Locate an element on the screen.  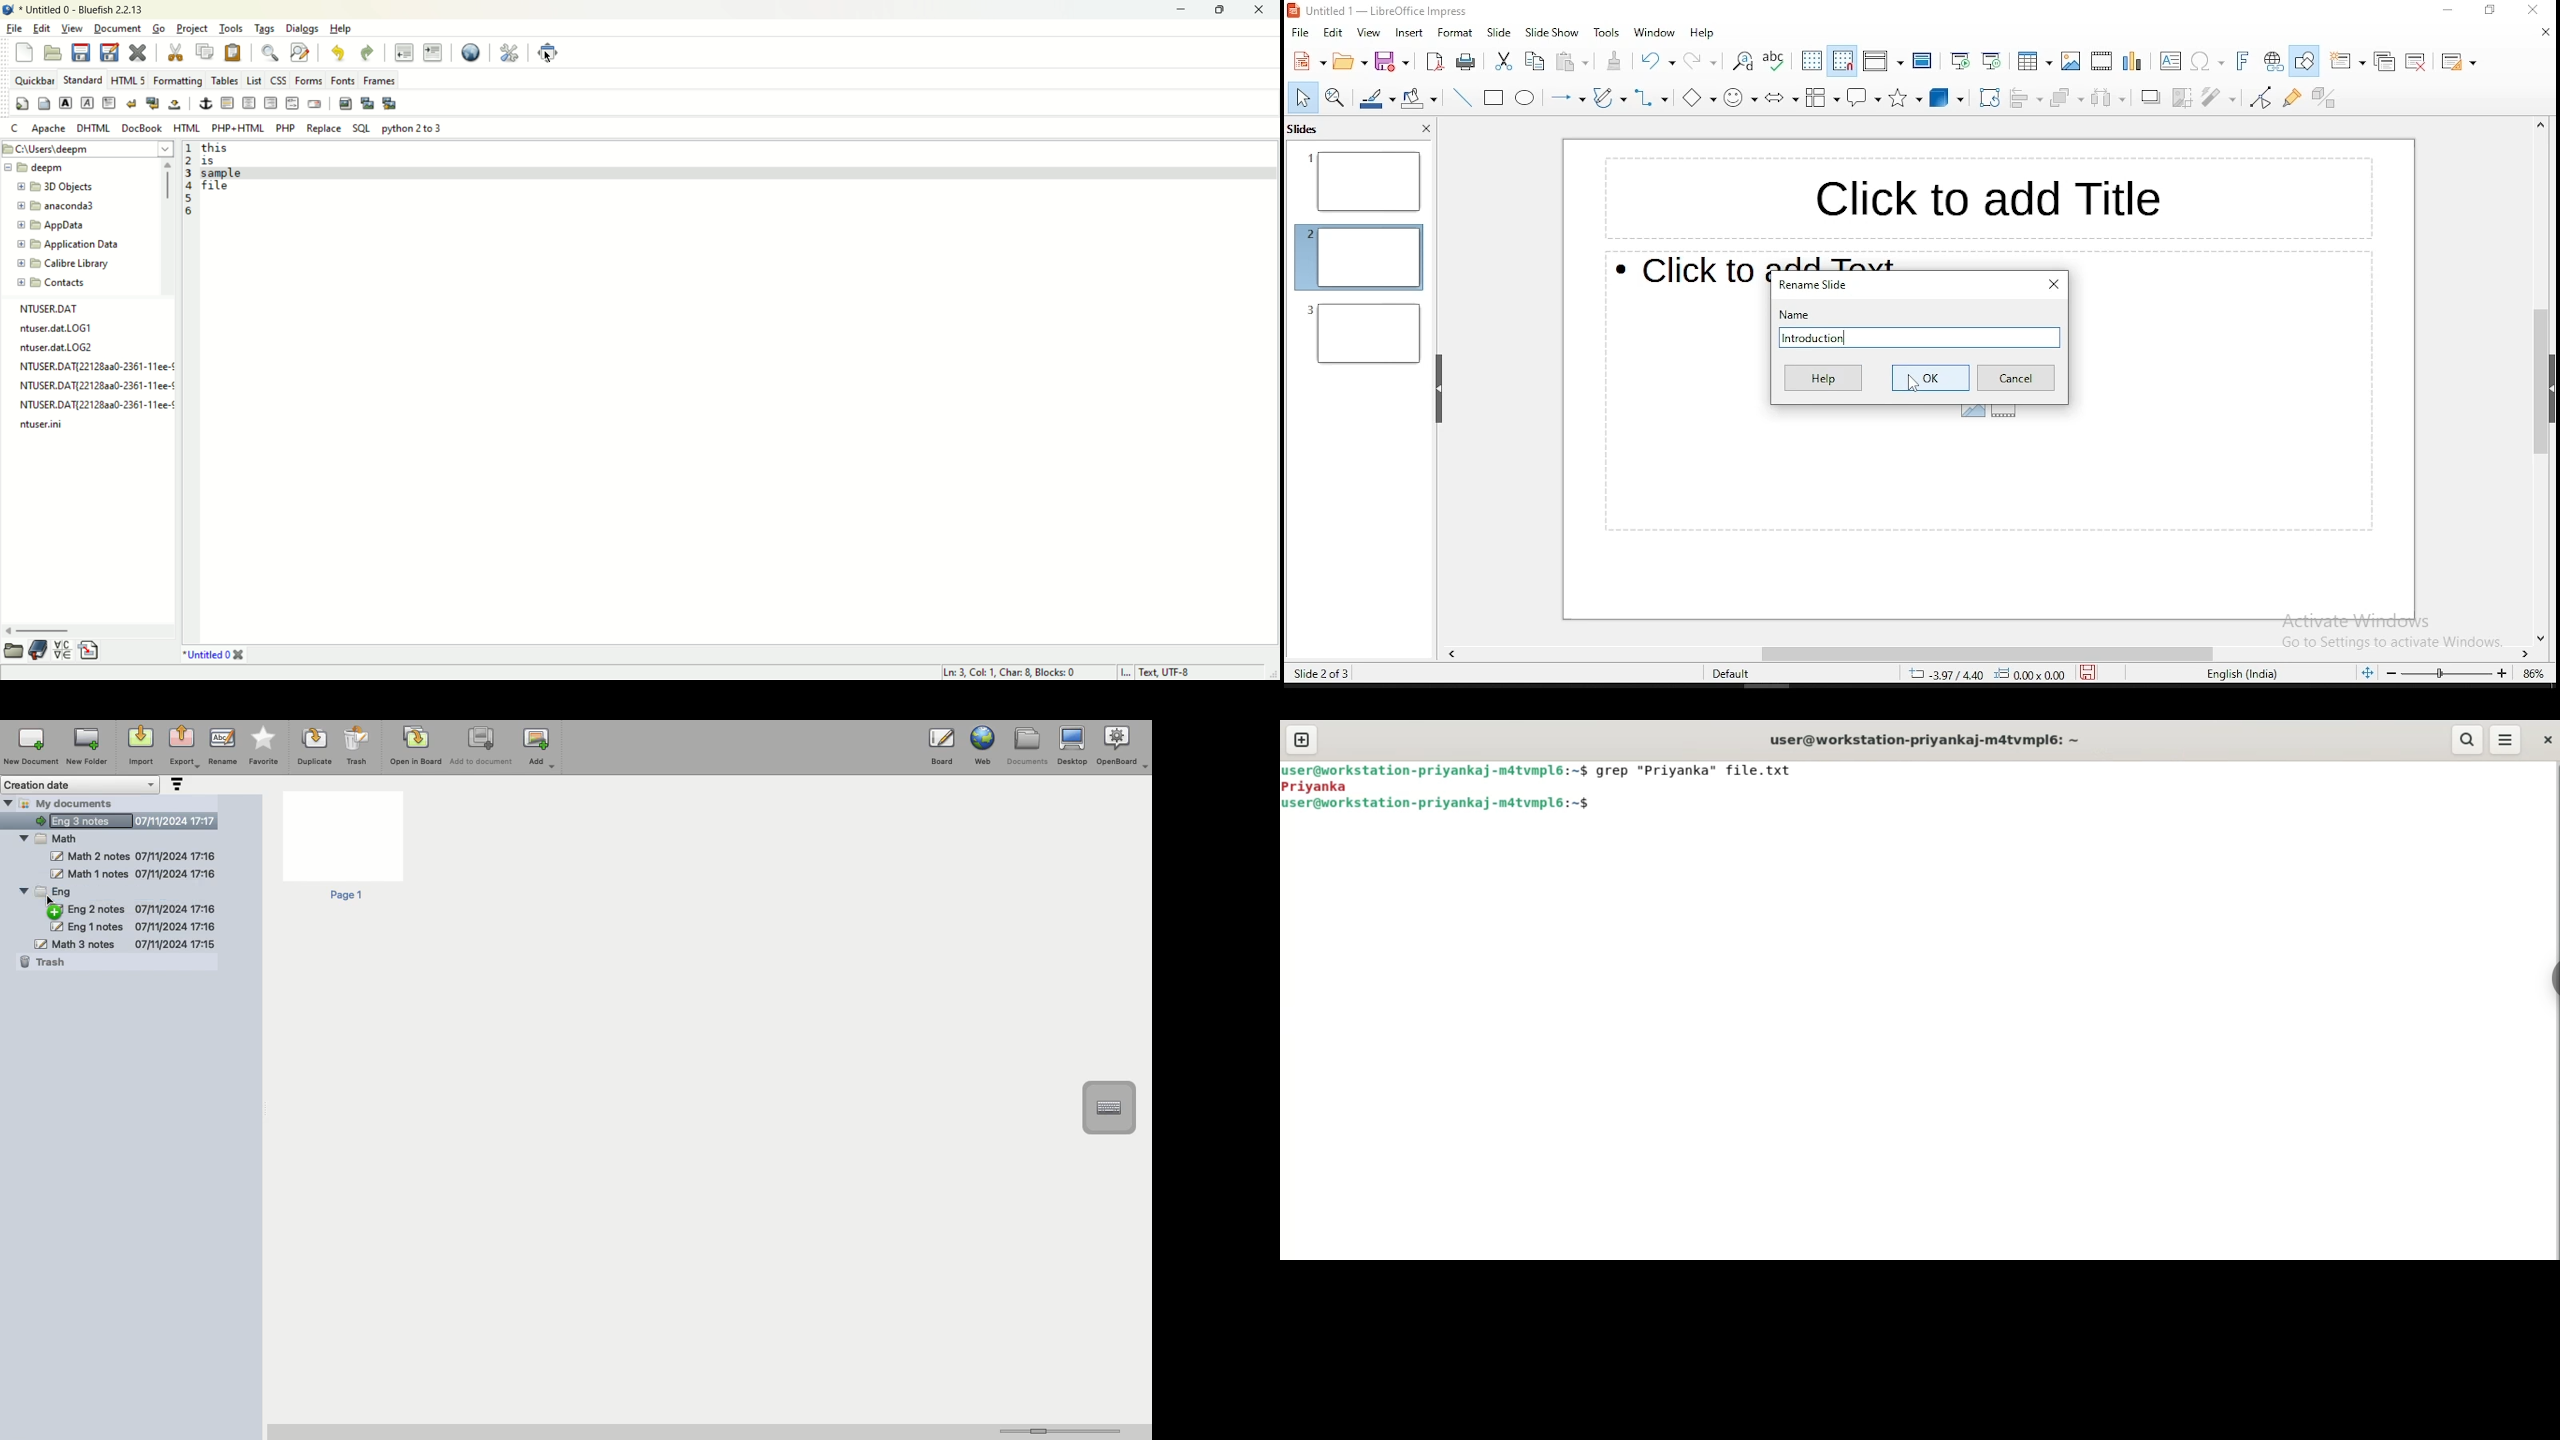
callout shape is located at coordinates (1864, 97).